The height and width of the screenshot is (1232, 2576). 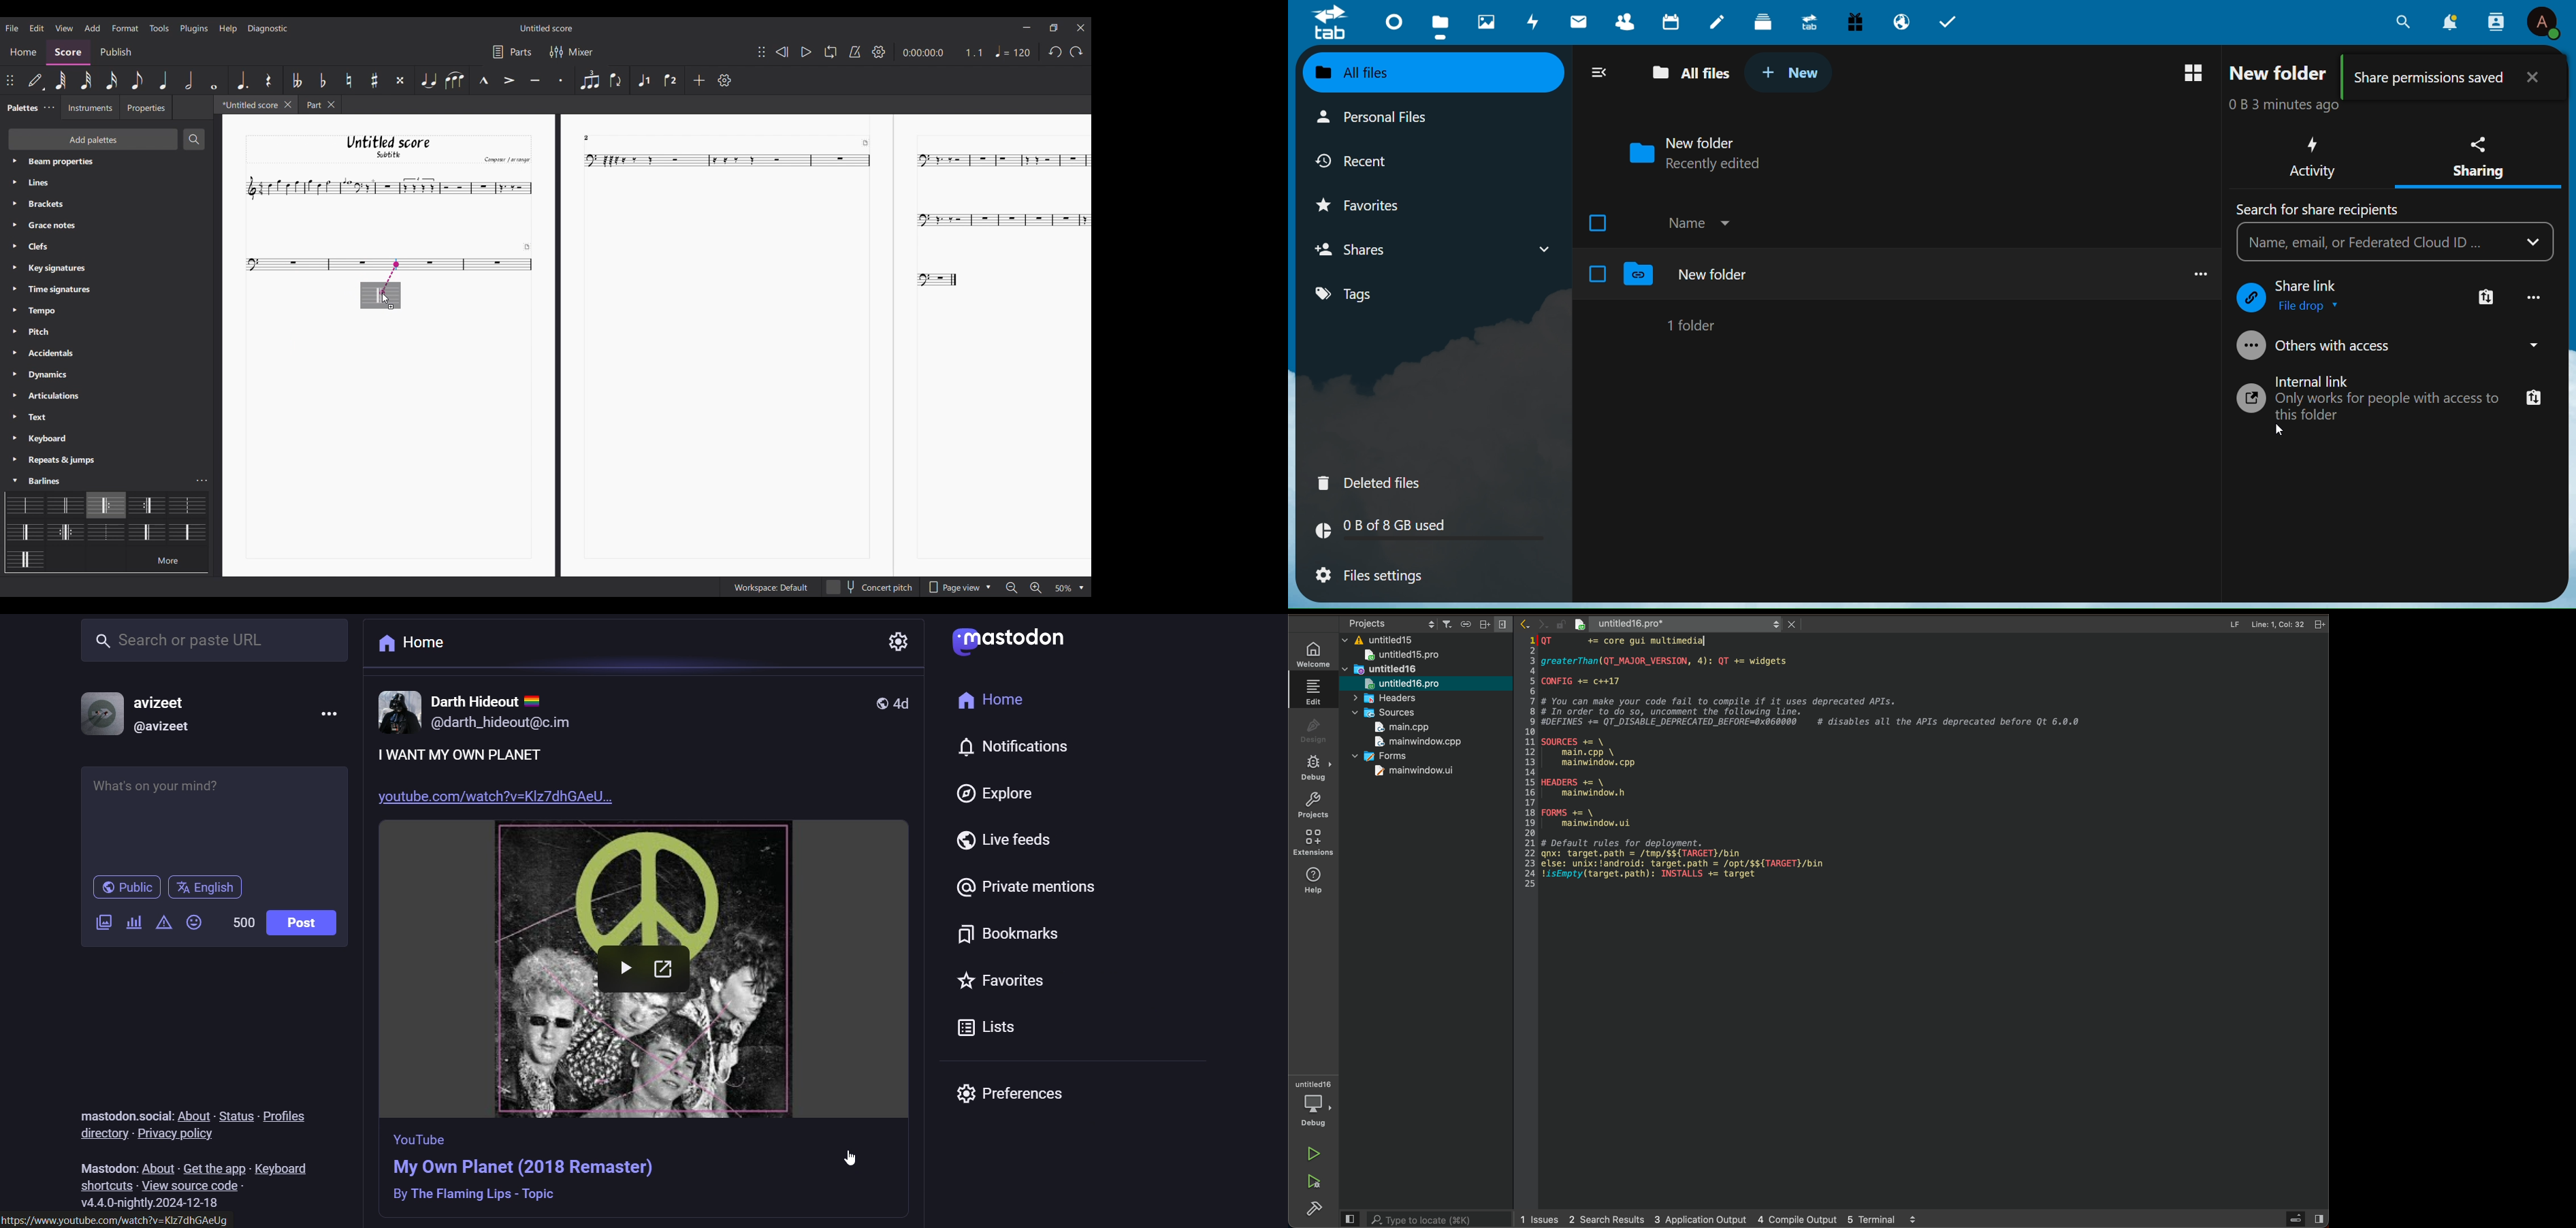 What do you see at coordinates (1036, 587) in the screenshot?
I see `Zoom in` at bounding box center [1036, 587].